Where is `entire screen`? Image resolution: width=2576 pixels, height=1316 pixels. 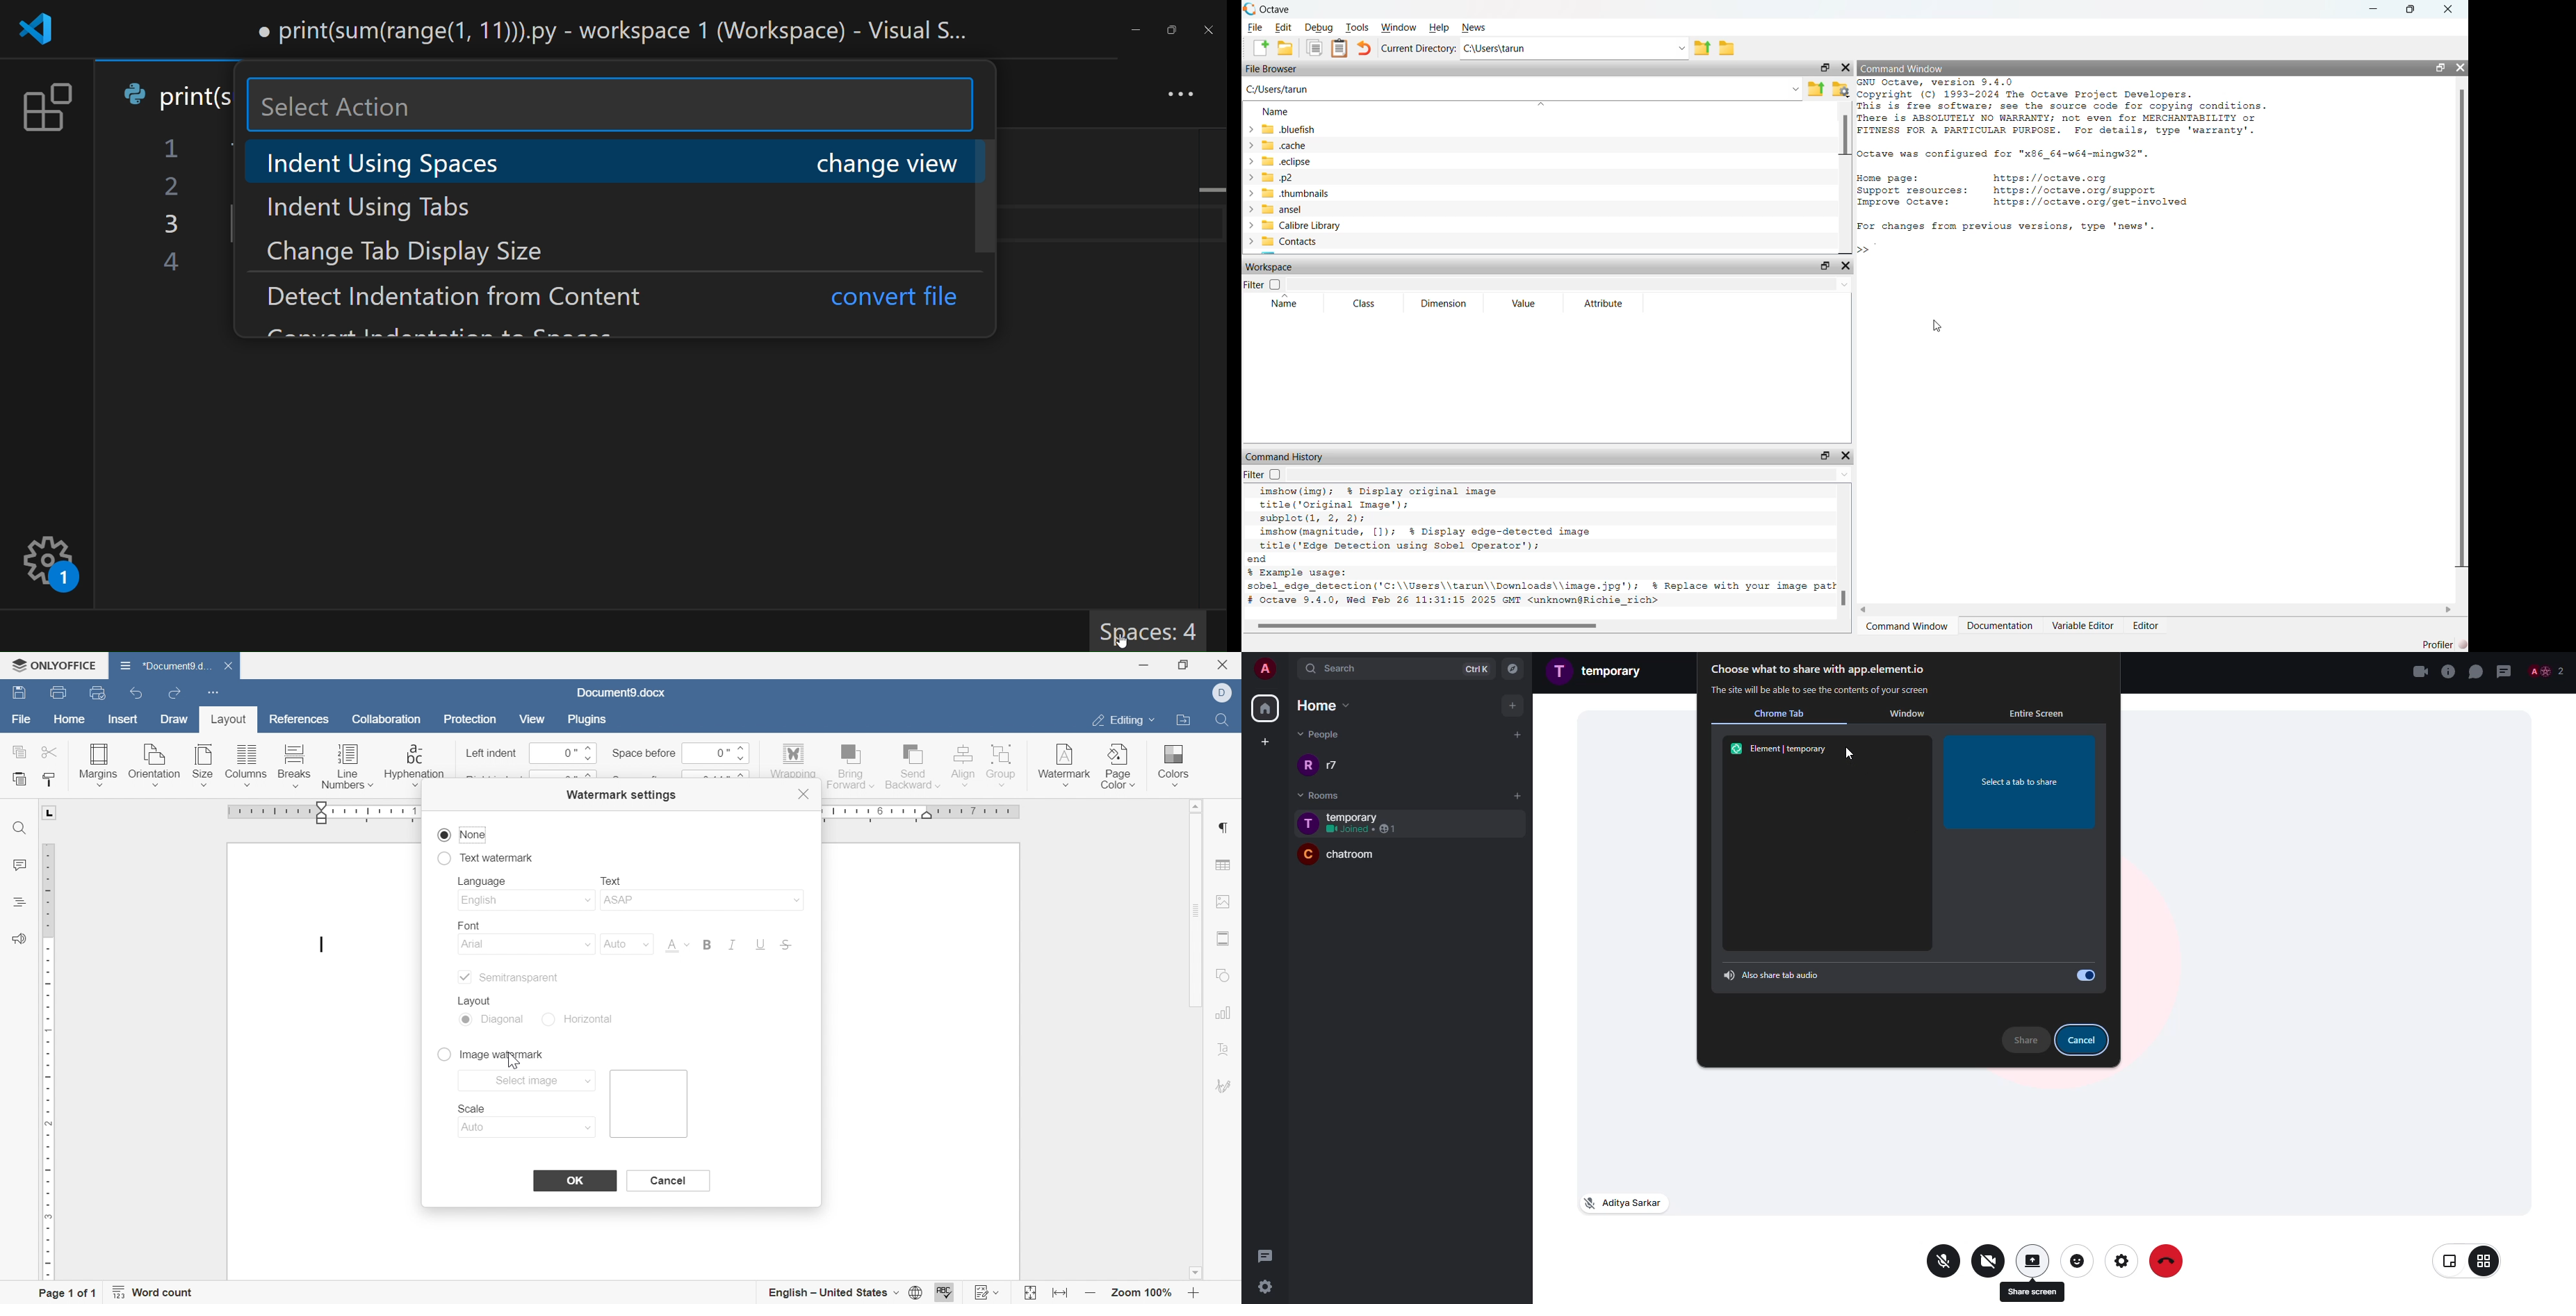 entire screen is located at coordinates (2036, 715).